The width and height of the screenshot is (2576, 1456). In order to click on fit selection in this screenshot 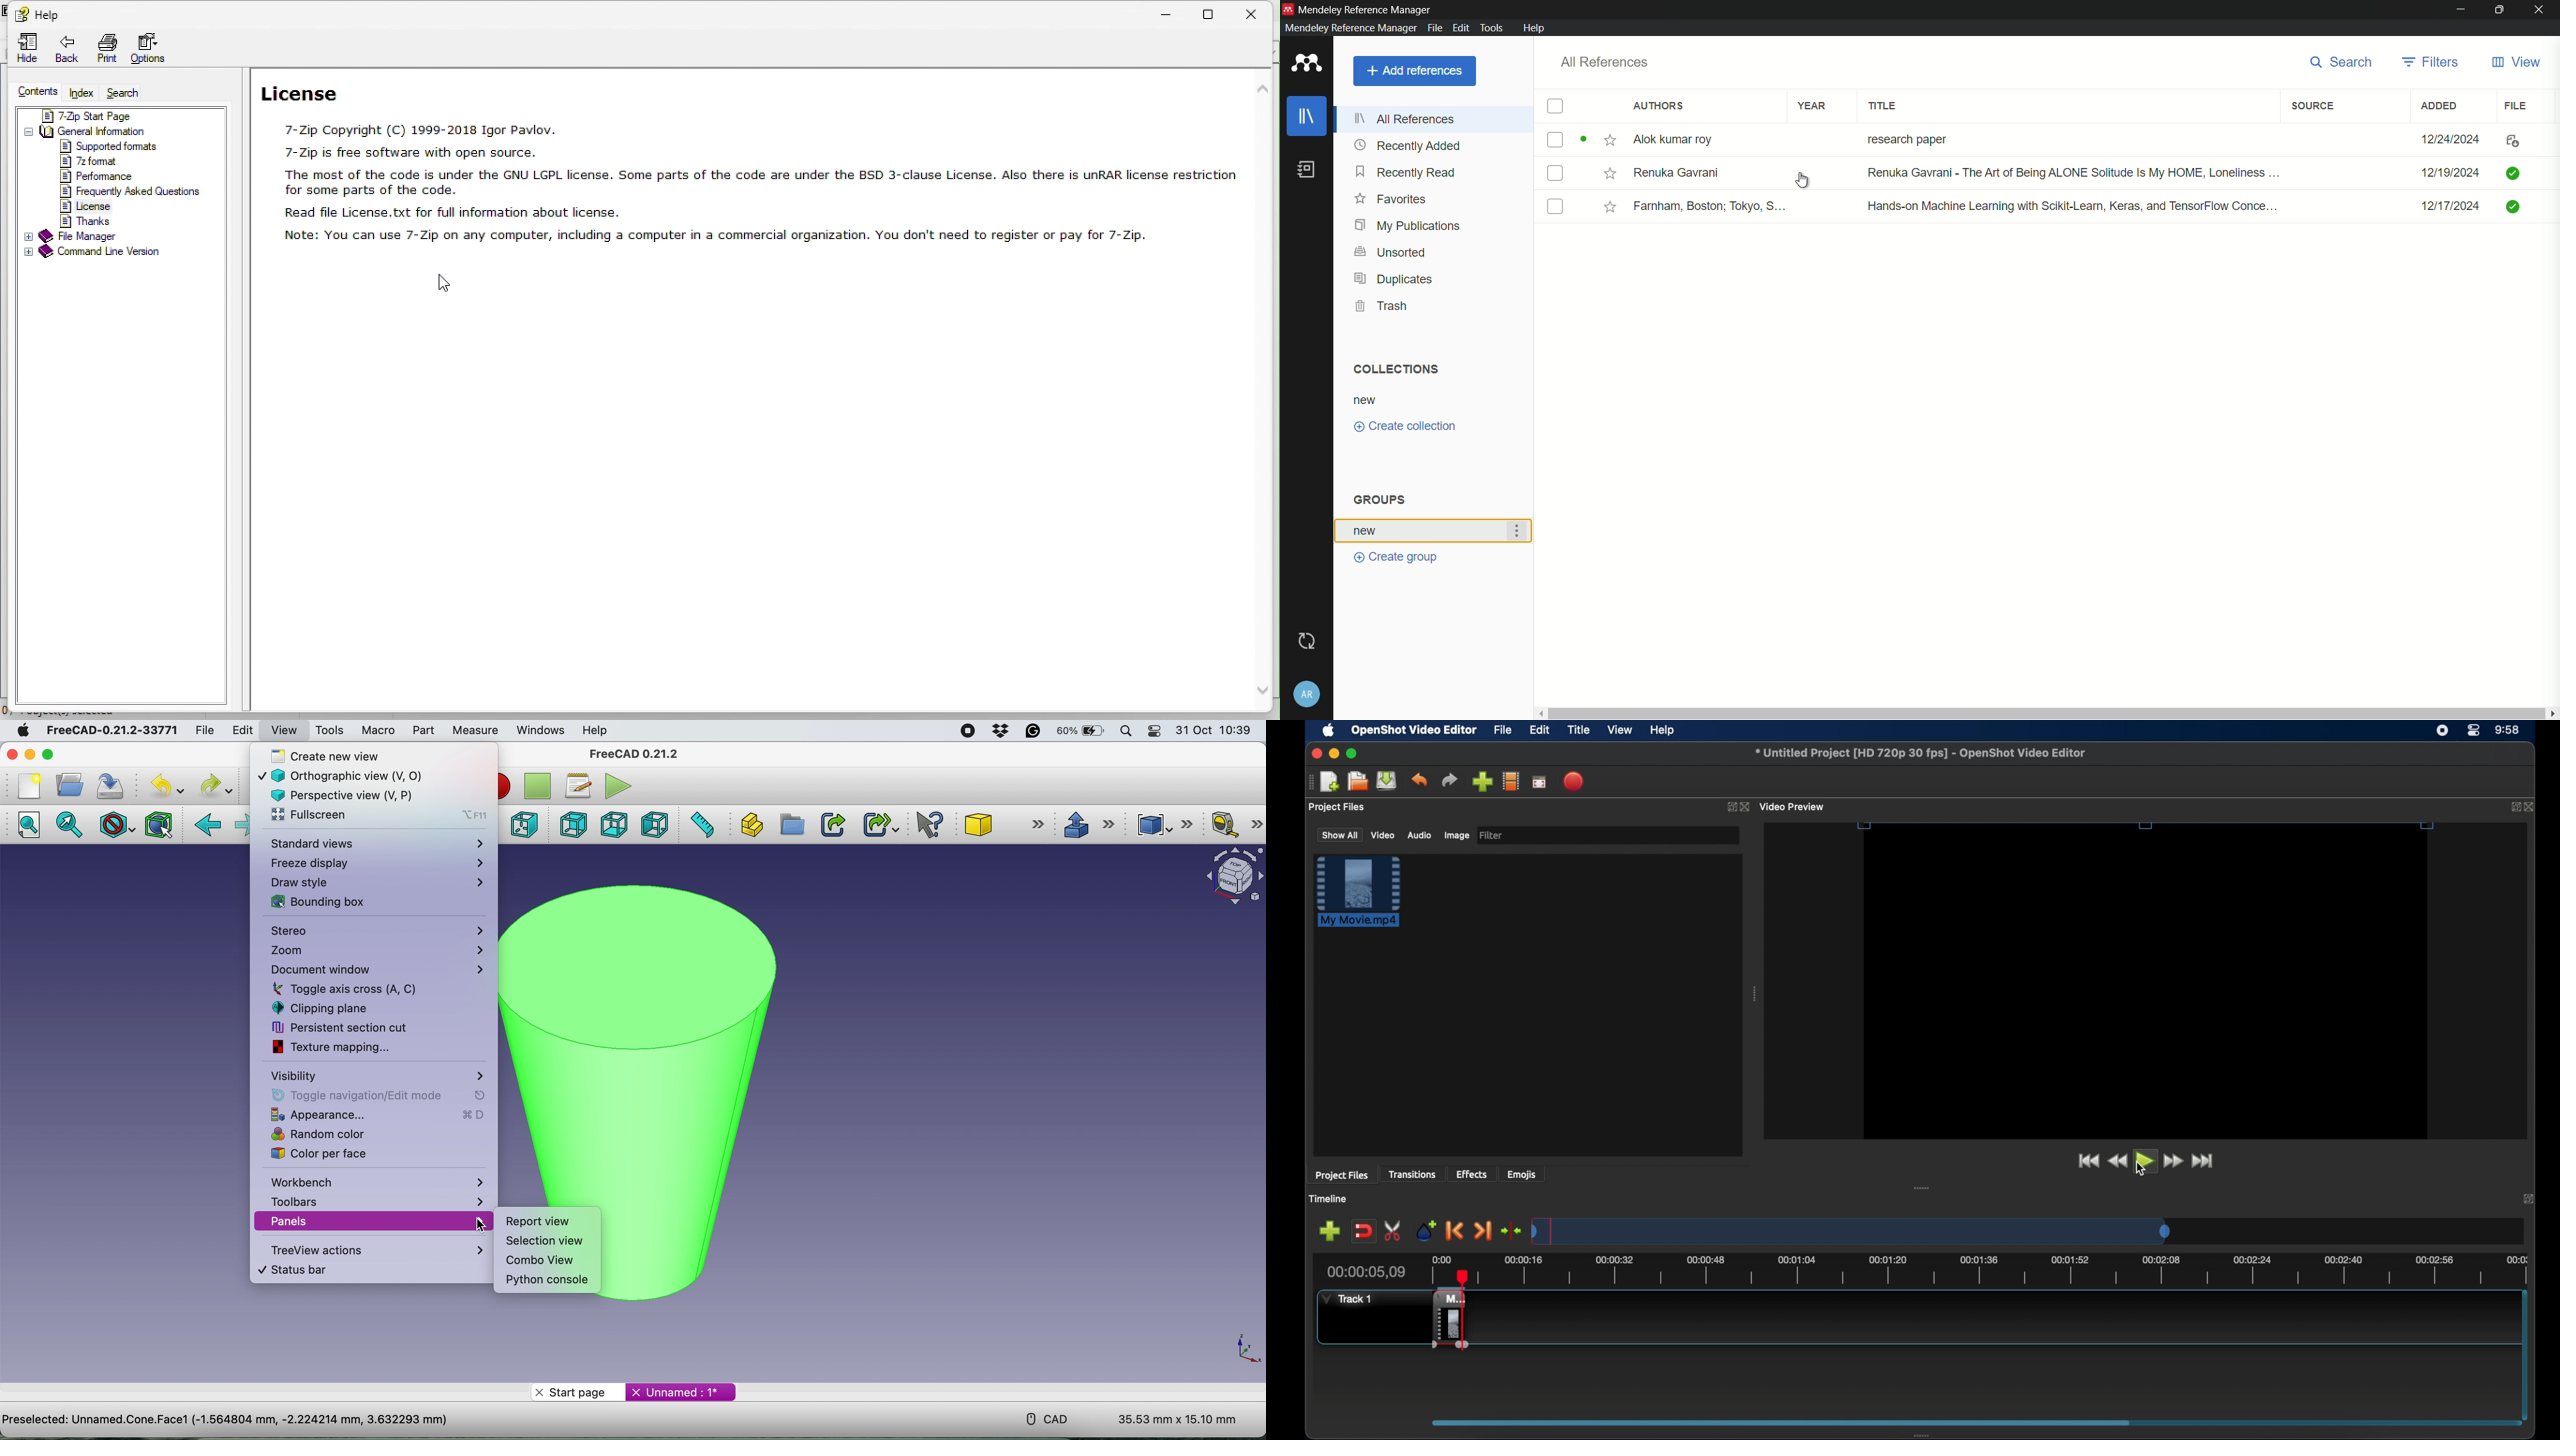, I will do `click(72, 826)`.